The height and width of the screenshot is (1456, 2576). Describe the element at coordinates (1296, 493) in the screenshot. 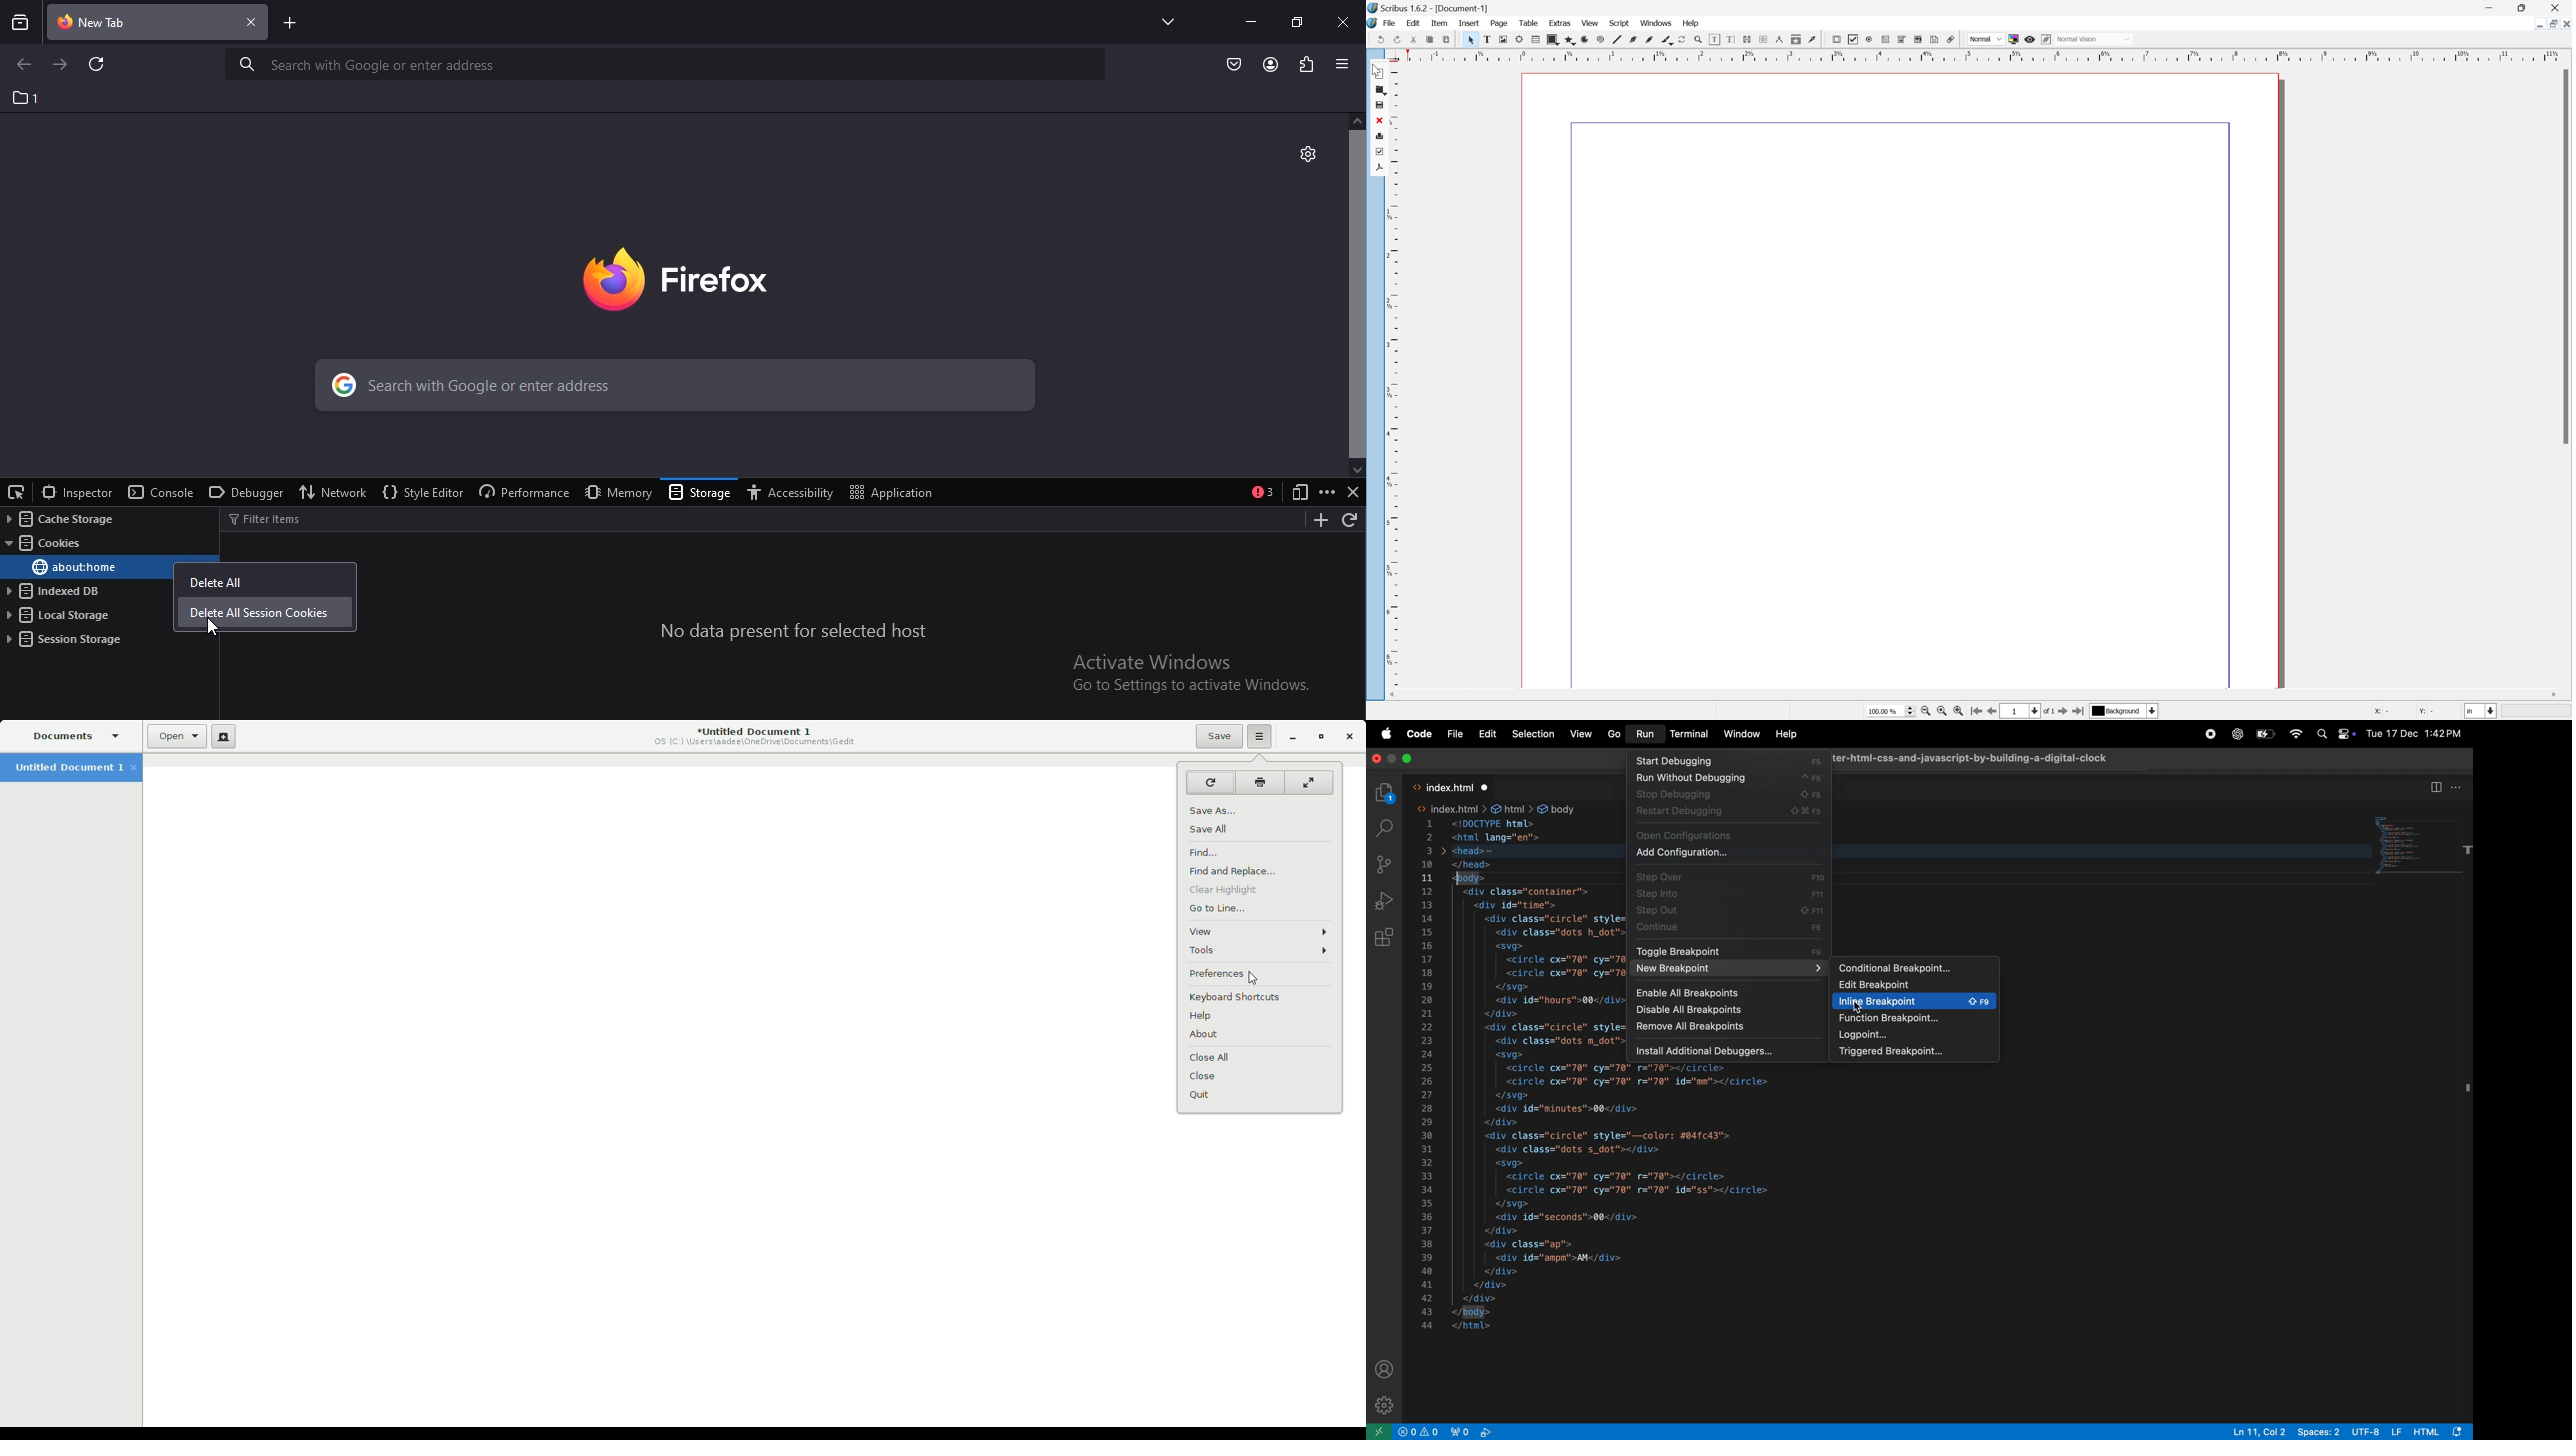

I see `responsive design mode` at that location.